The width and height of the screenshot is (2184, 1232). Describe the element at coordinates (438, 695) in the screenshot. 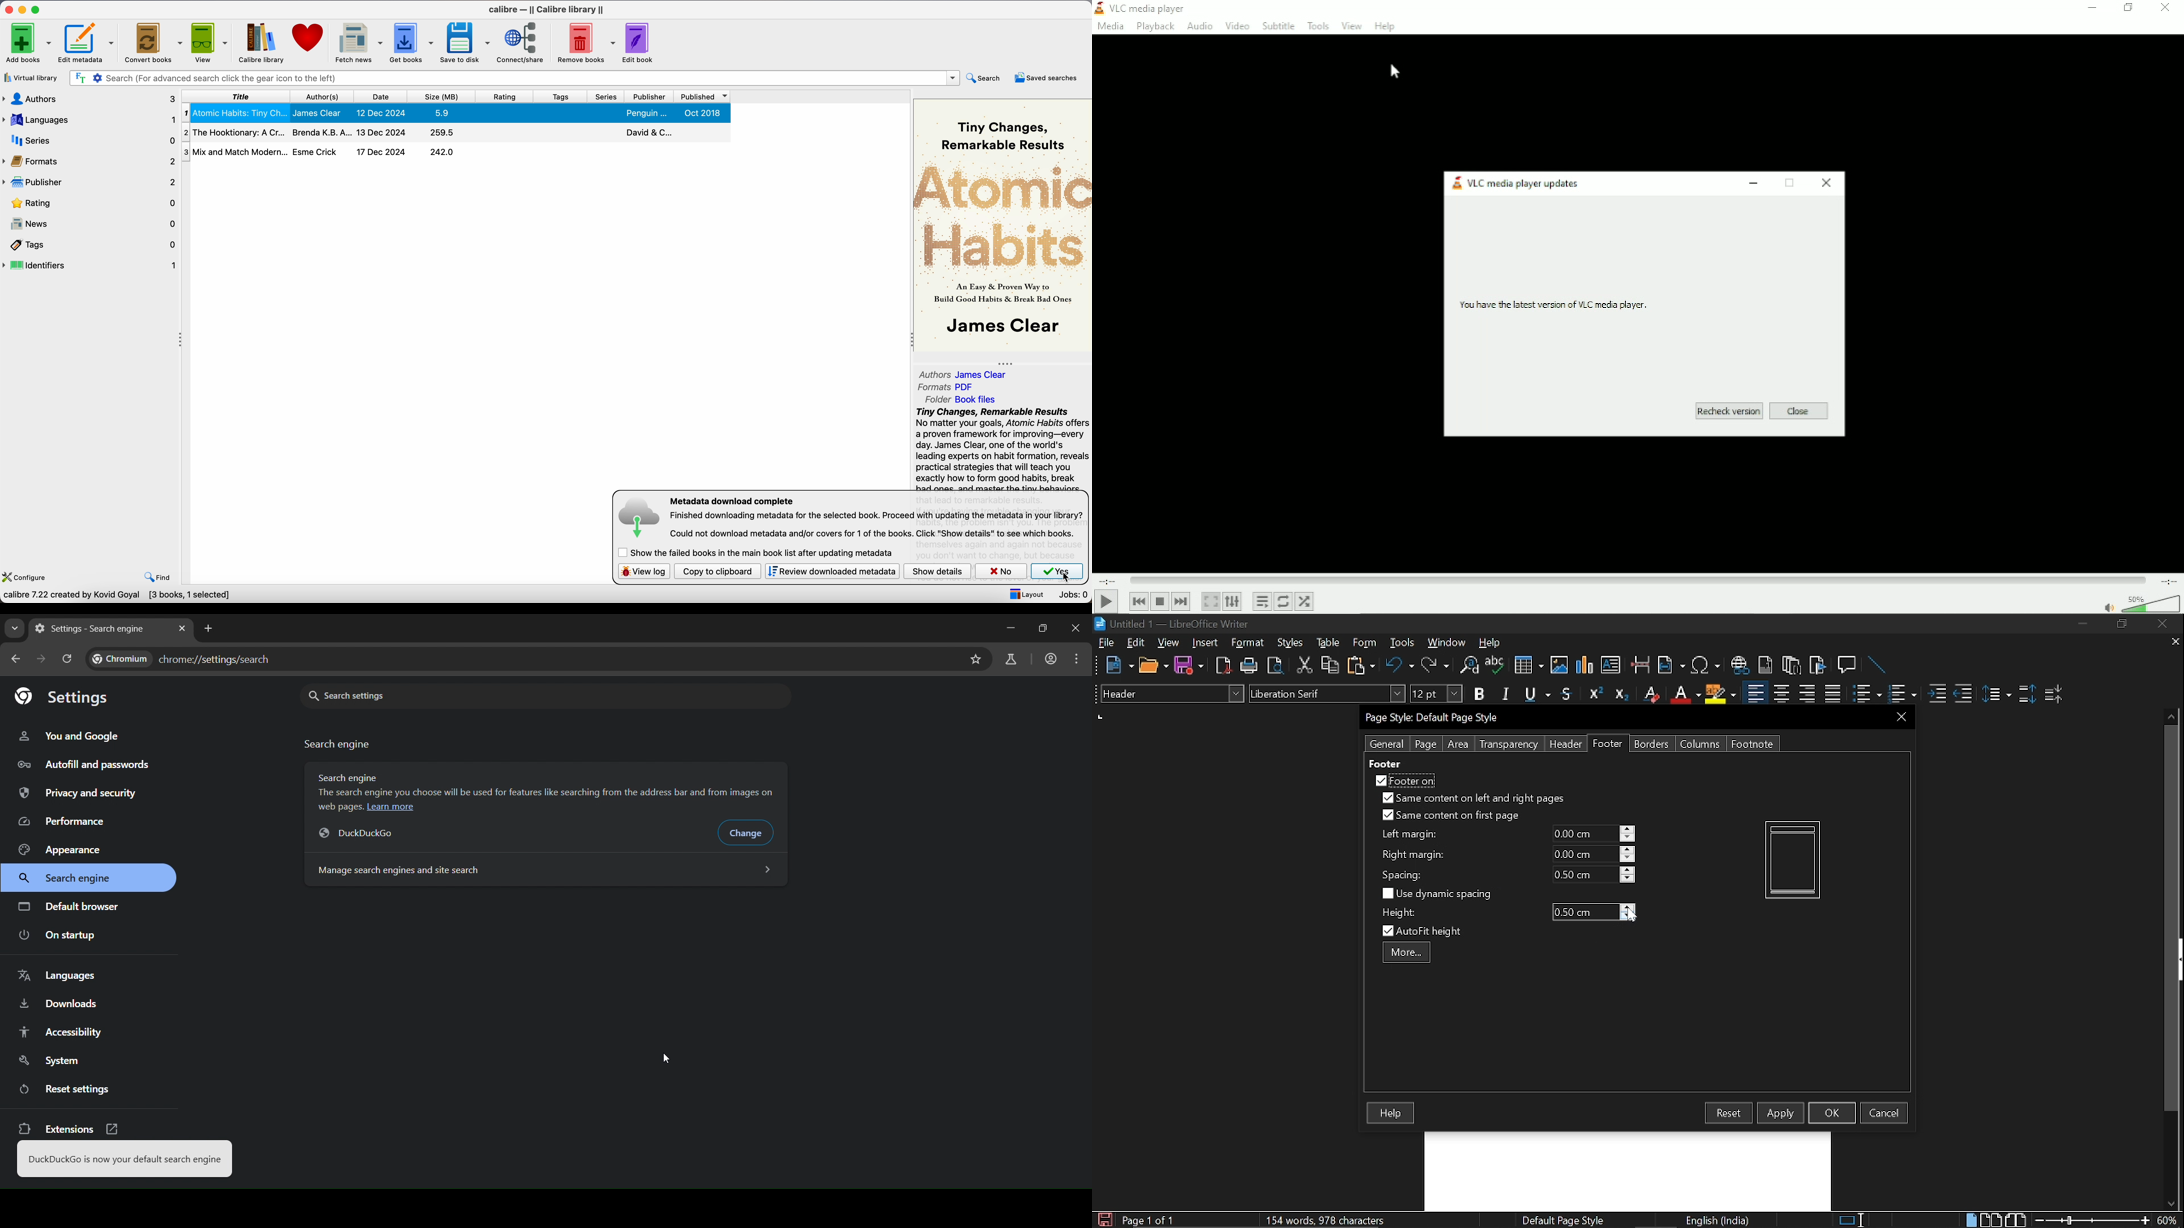

I see `search settings` at that location.